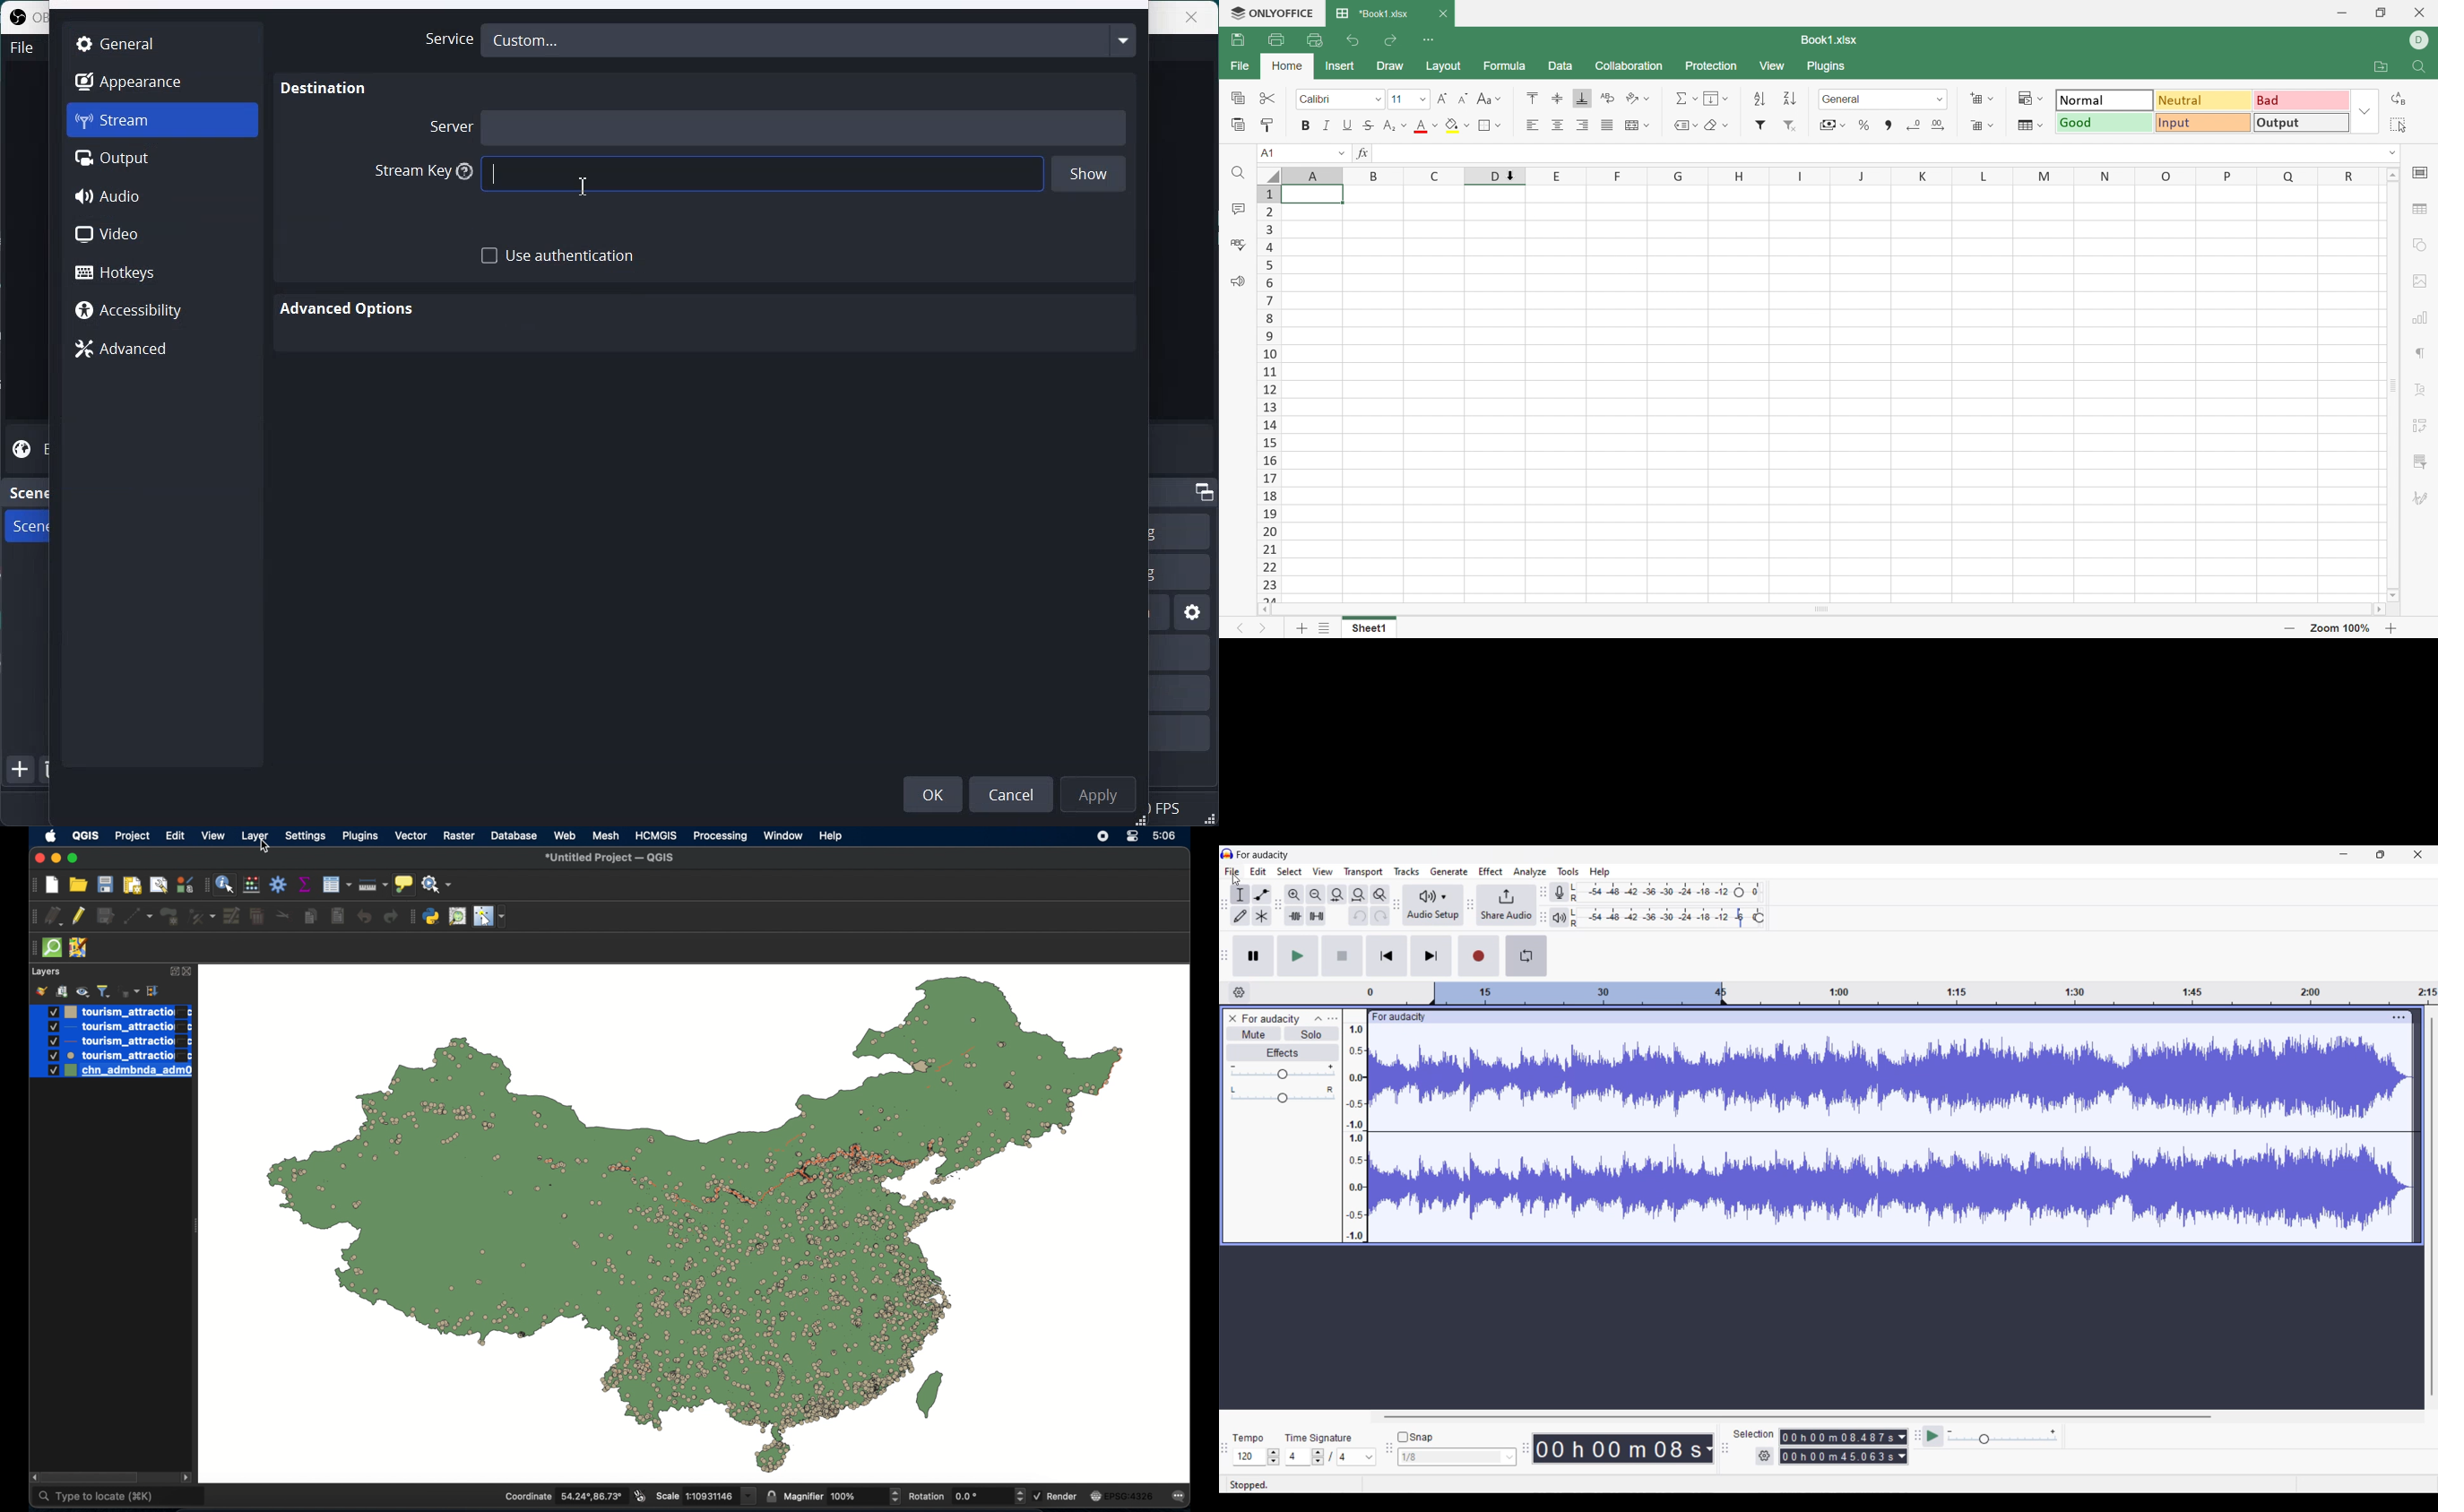  Describe the element at coordinates (129, 990) in the screenshot. I see `filter legend by expression` at that location.